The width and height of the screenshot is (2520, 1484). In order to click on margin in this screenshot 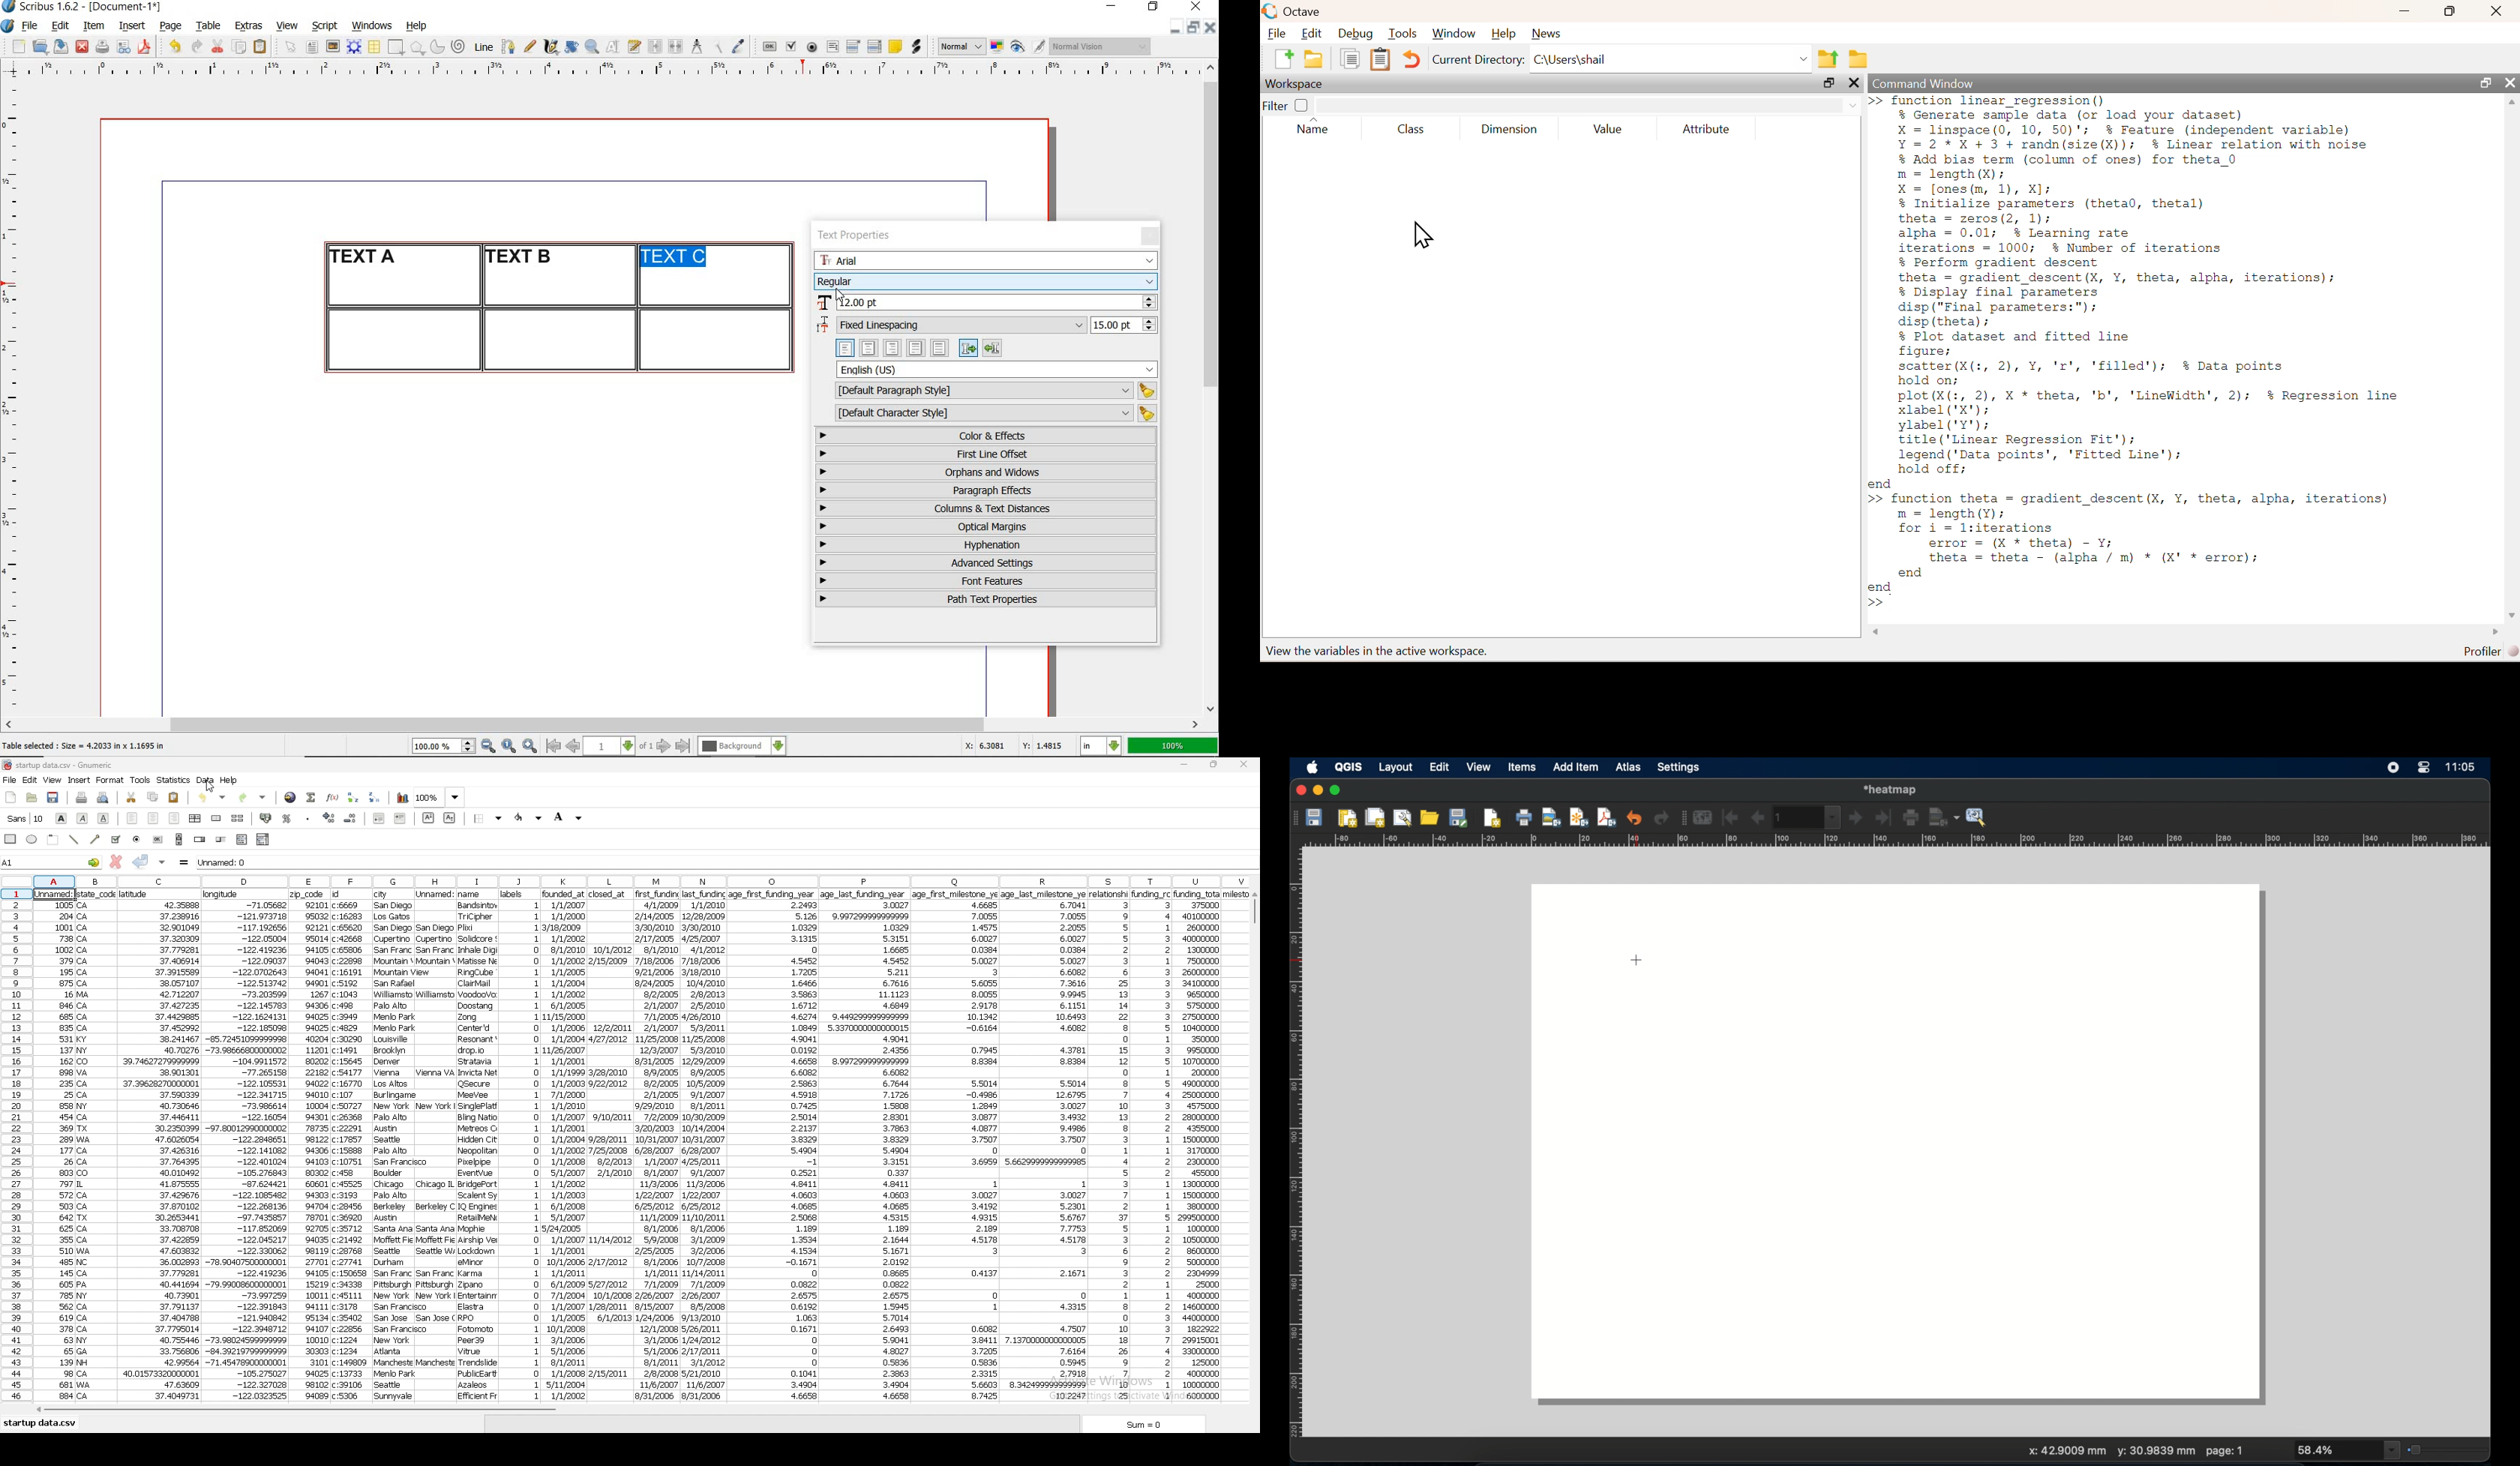, I will do `click(1291, 1145)`.